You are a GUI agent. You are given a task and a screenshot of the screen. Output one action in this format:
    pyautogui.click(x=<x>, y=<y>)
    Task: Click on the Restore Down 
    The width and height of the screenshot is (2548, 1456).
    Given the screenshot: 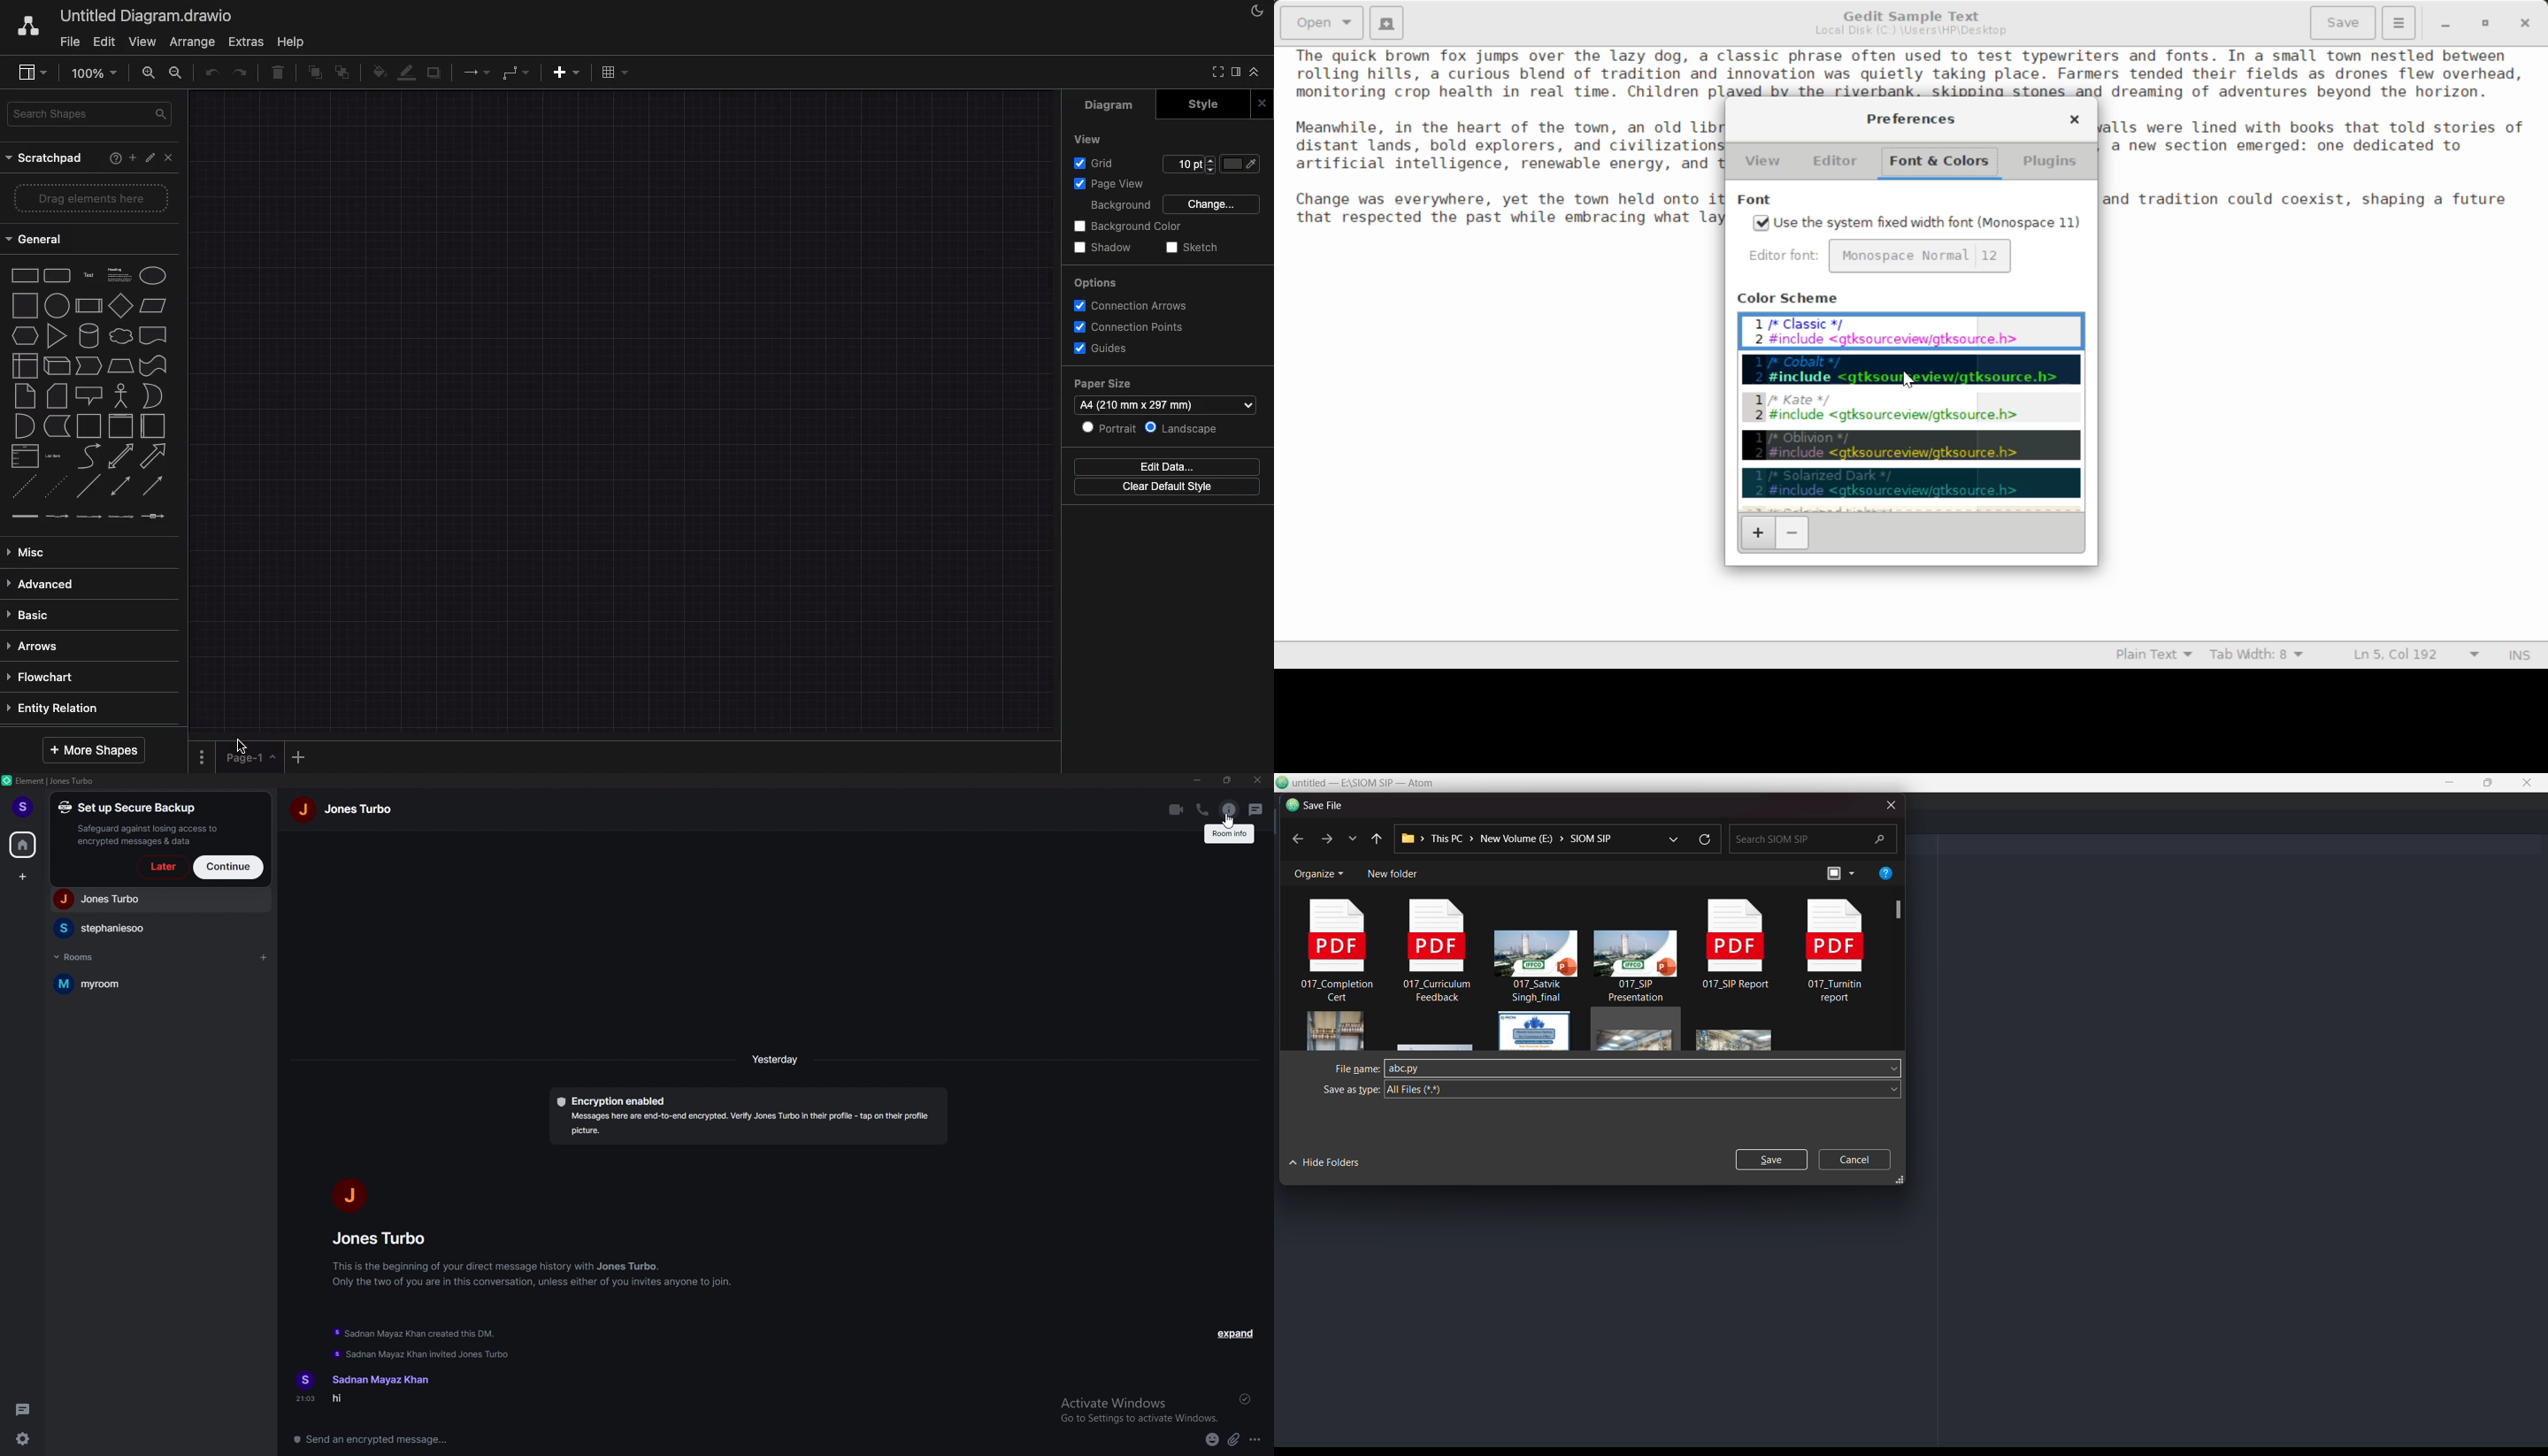 What is the action you would take?
    pyautogui.click(x=2446, y=24)
    